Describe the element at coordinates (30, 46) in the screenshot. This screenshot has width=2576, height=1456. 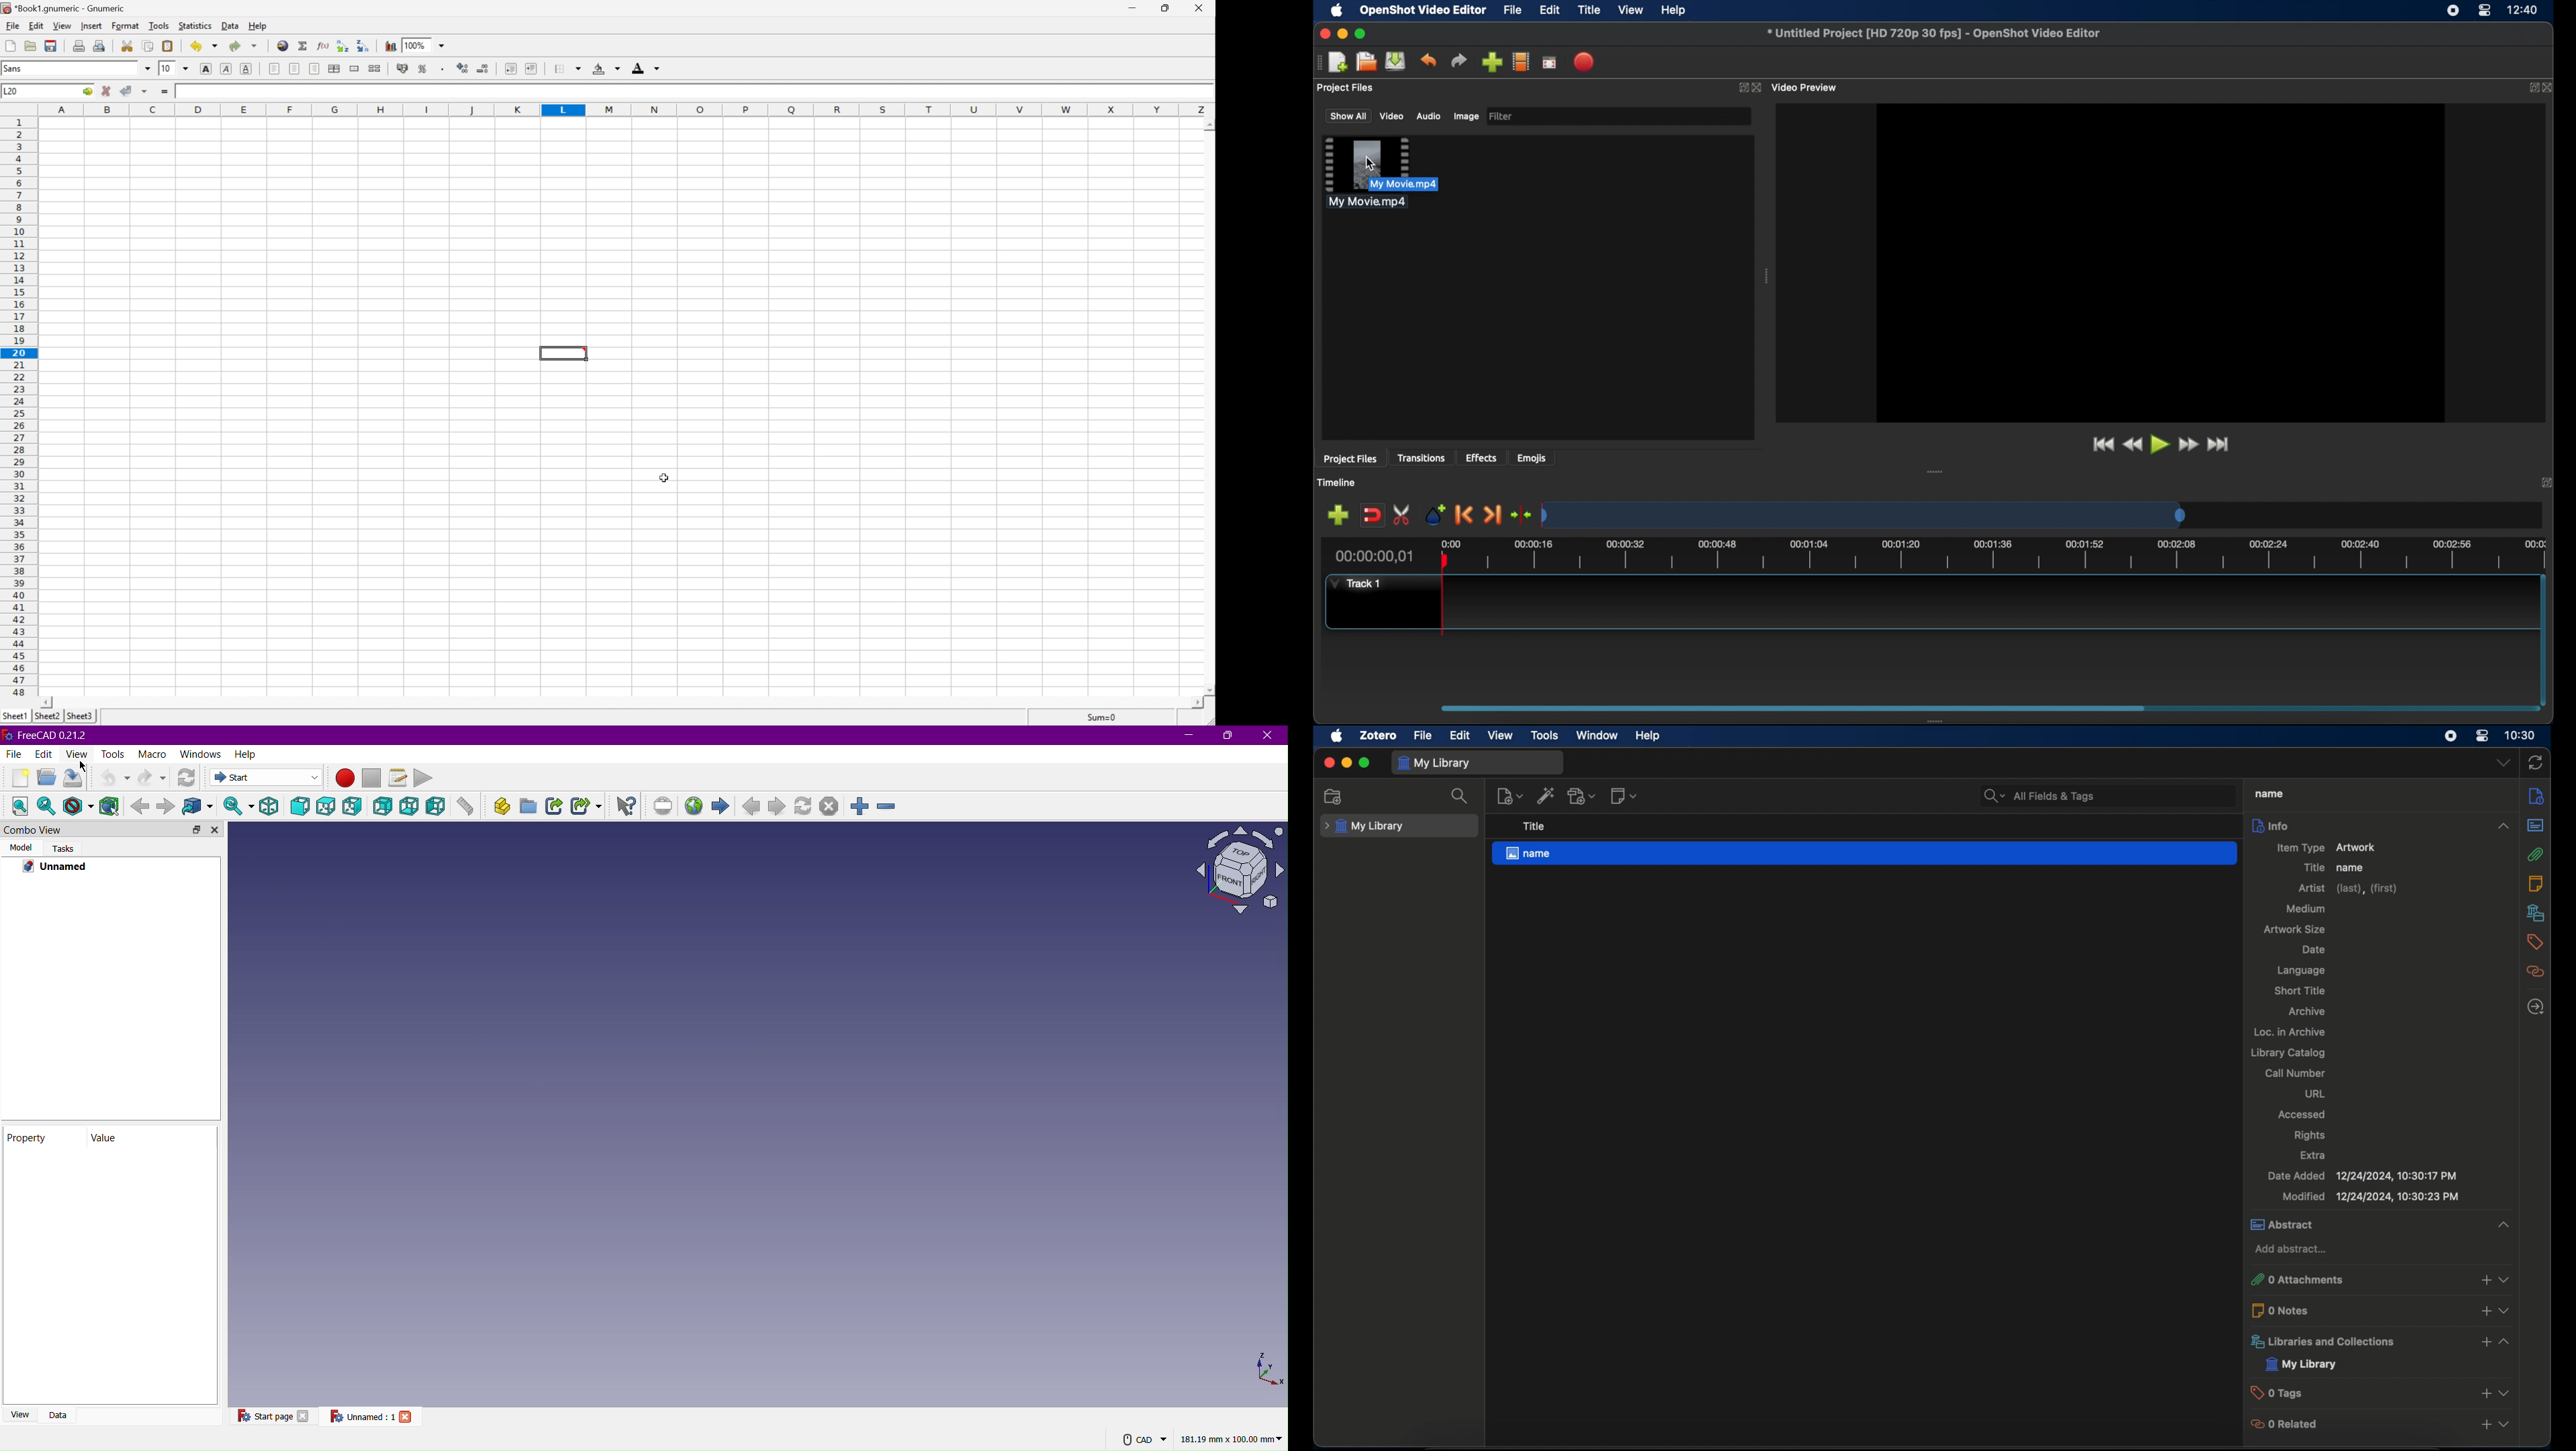
I see `Open a file` at that location.